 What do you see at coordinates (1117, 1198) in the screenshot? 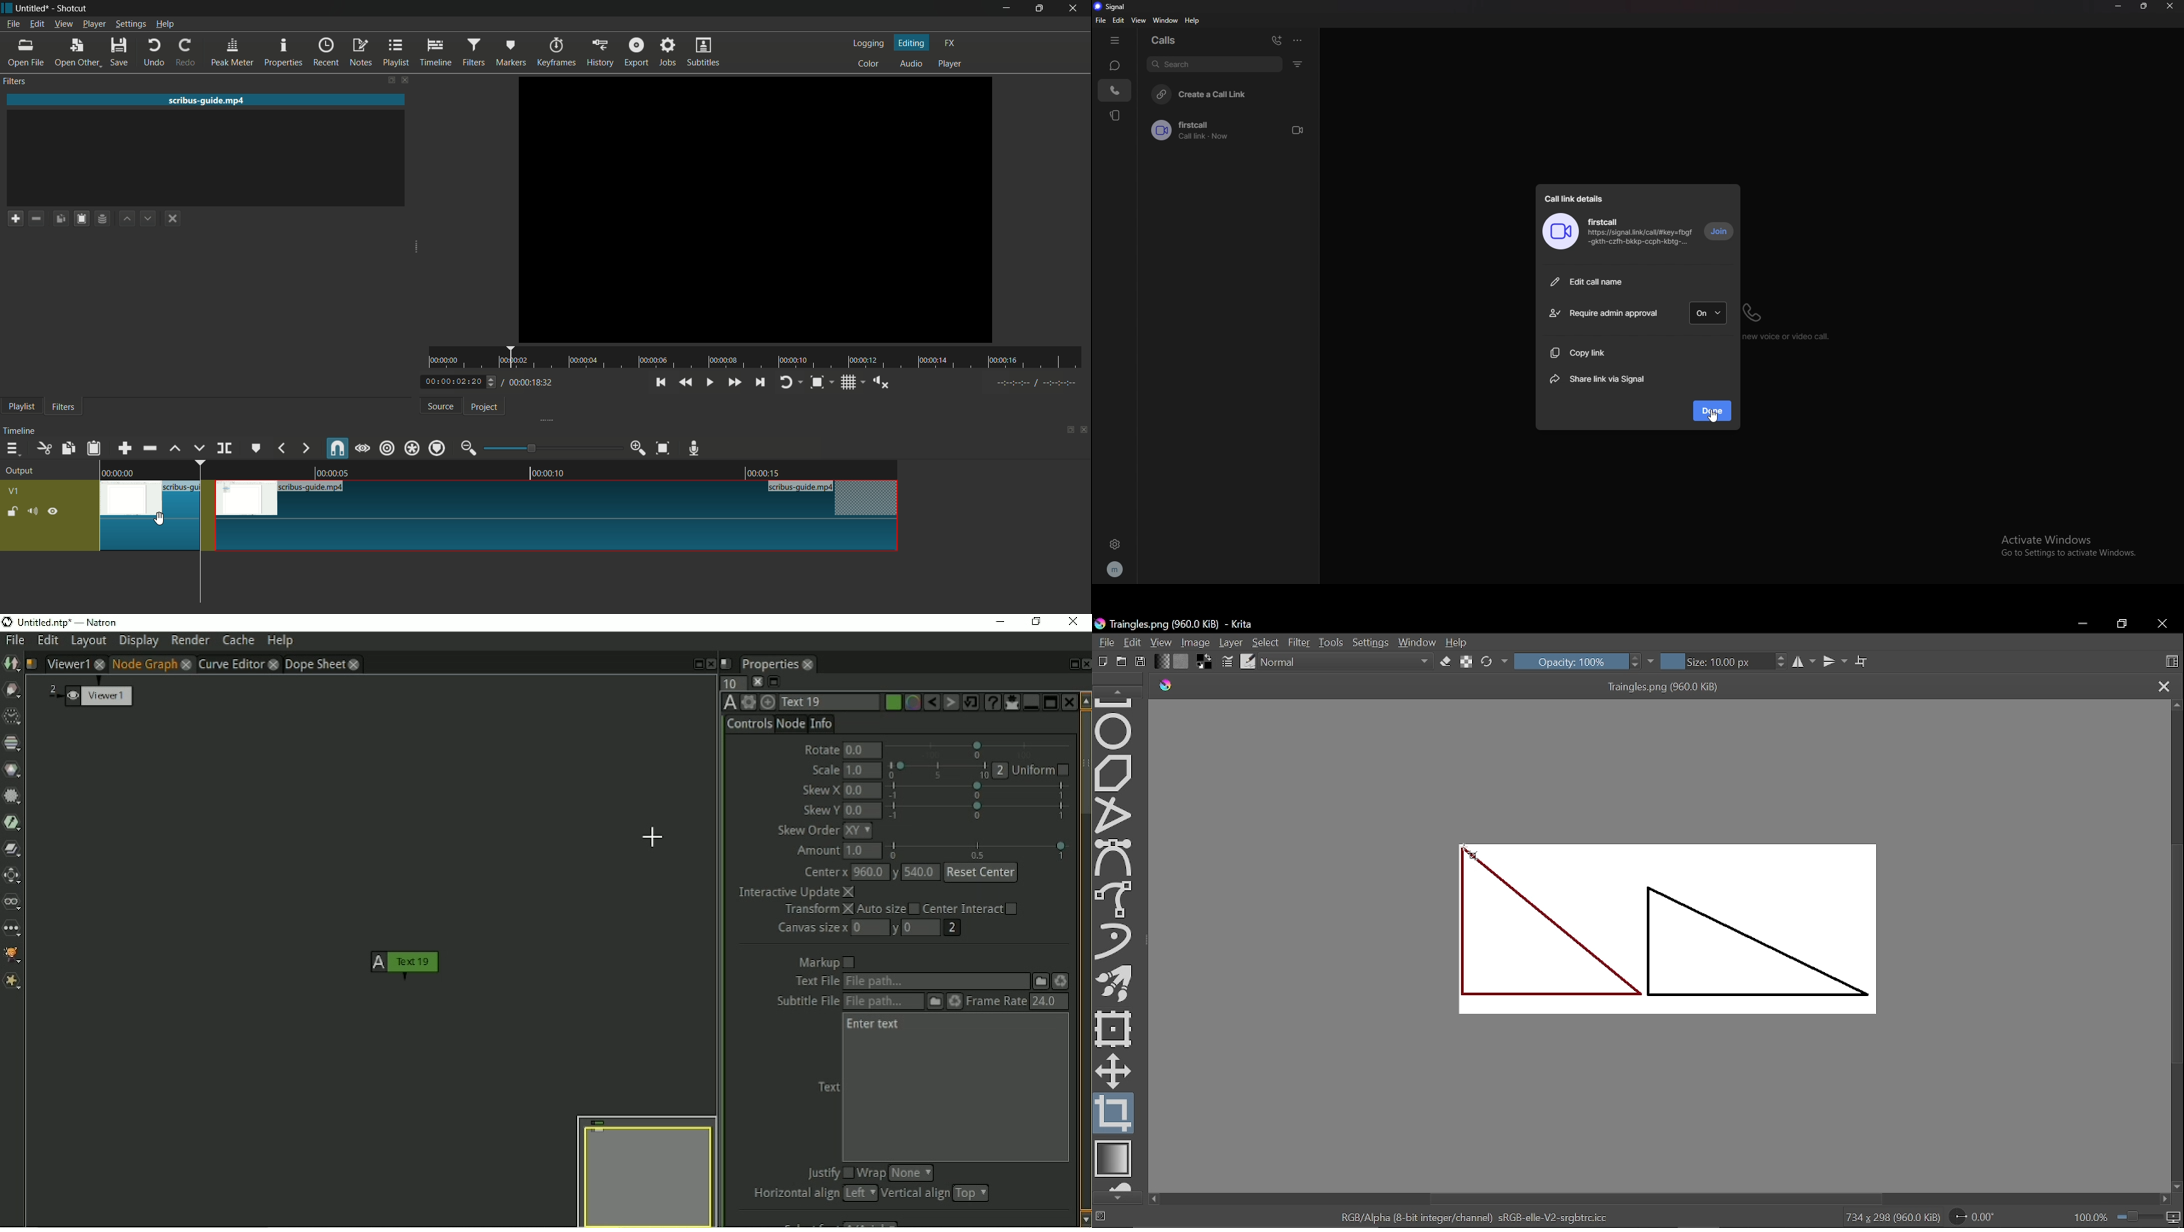
I see `Move down in tools` at bounding box center [1117, 1198].